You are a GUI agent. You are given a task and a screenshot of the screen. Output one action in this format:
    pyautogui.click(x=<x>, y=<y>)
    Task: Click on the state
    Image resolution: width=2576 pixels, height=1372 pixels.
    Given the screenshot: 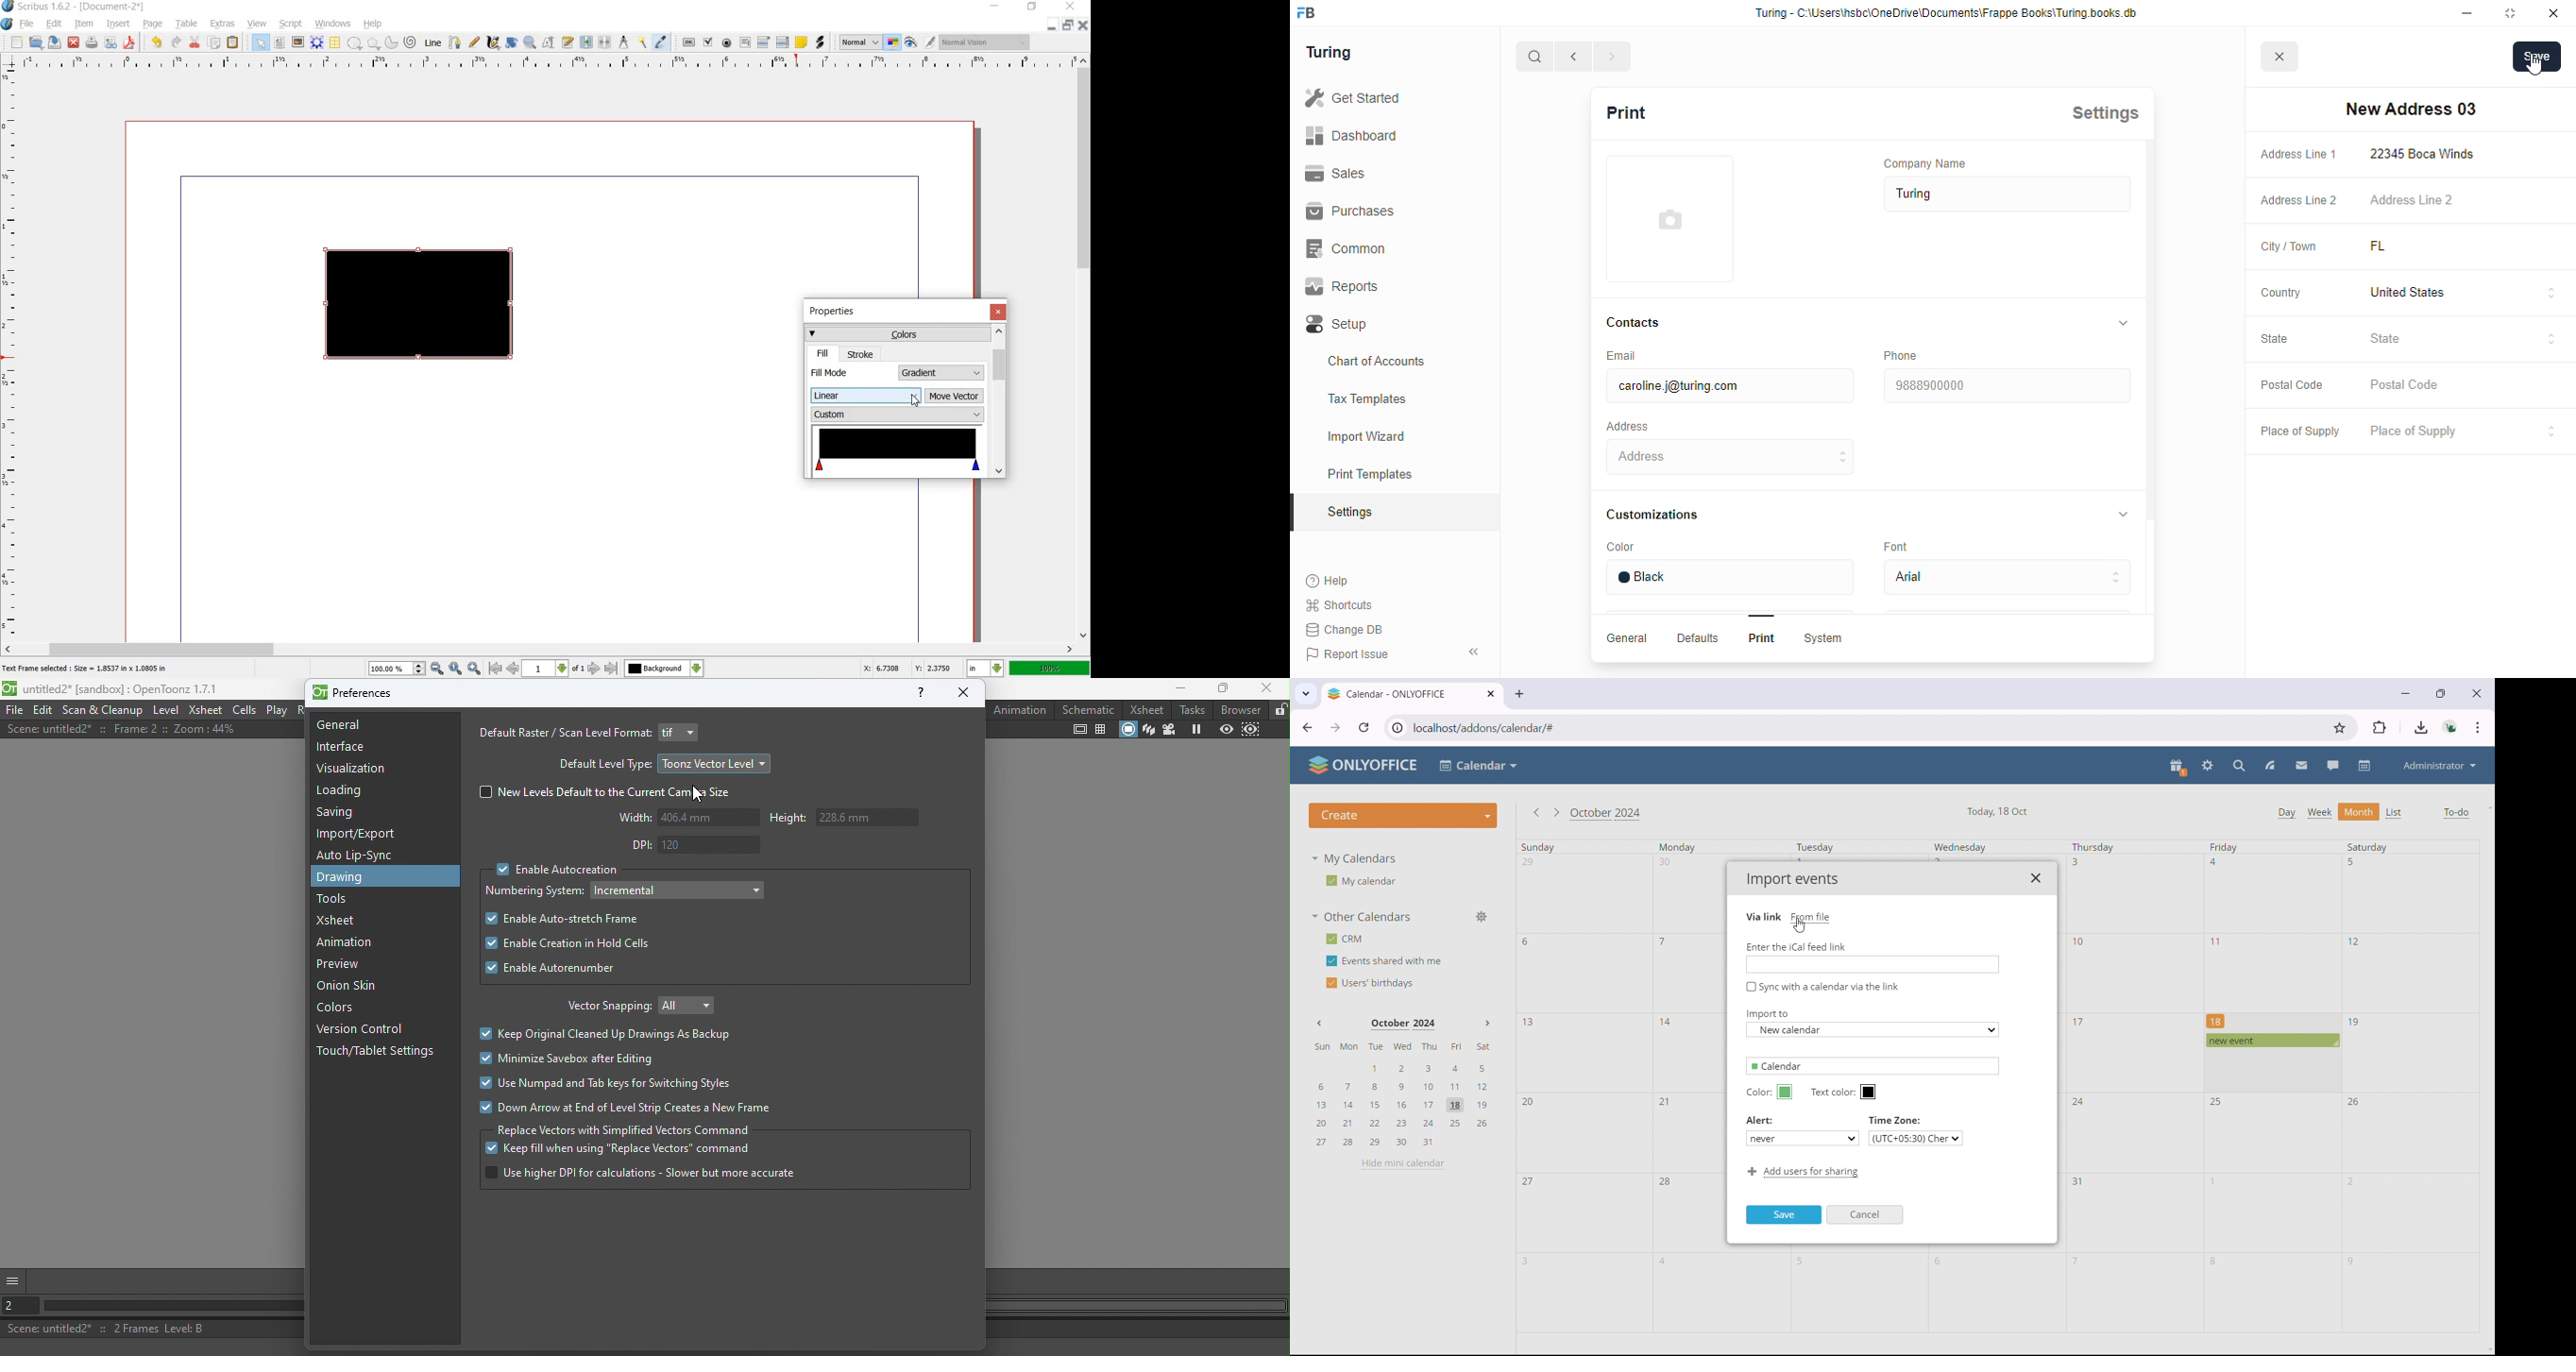 What is the action you would take?
    pyautogui.click(x=2275, y=338)
    